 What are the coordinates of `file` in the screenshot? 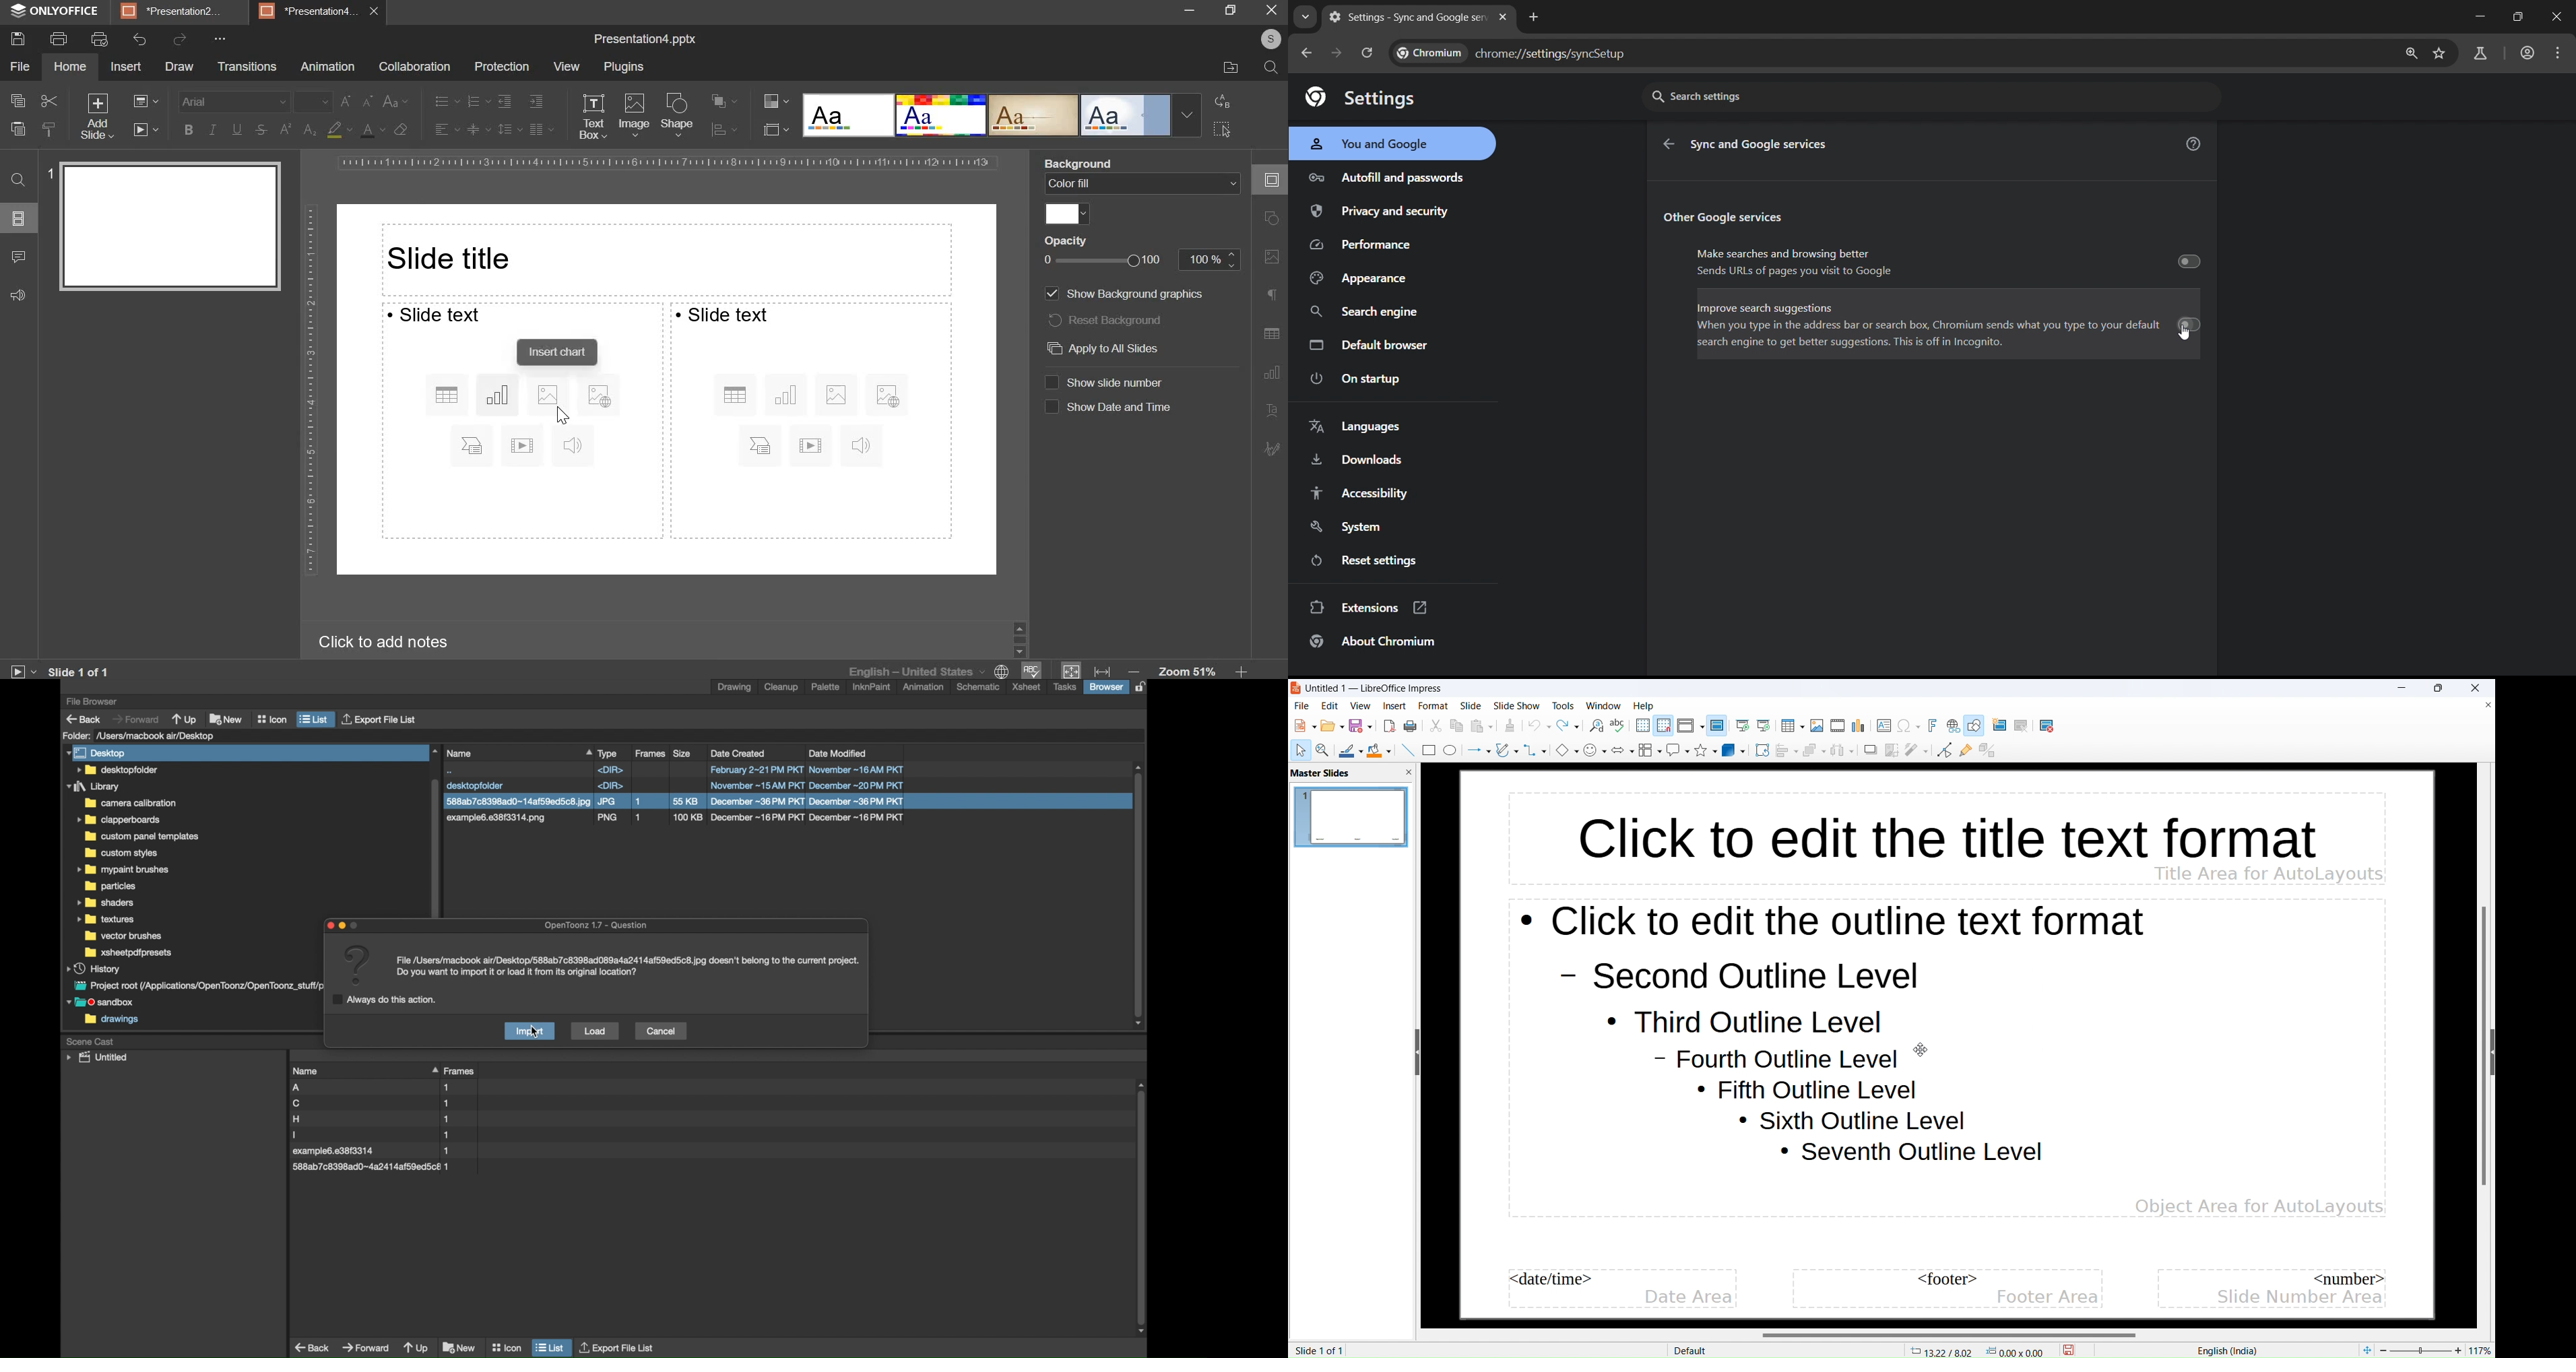 It's located at (1302, 706).